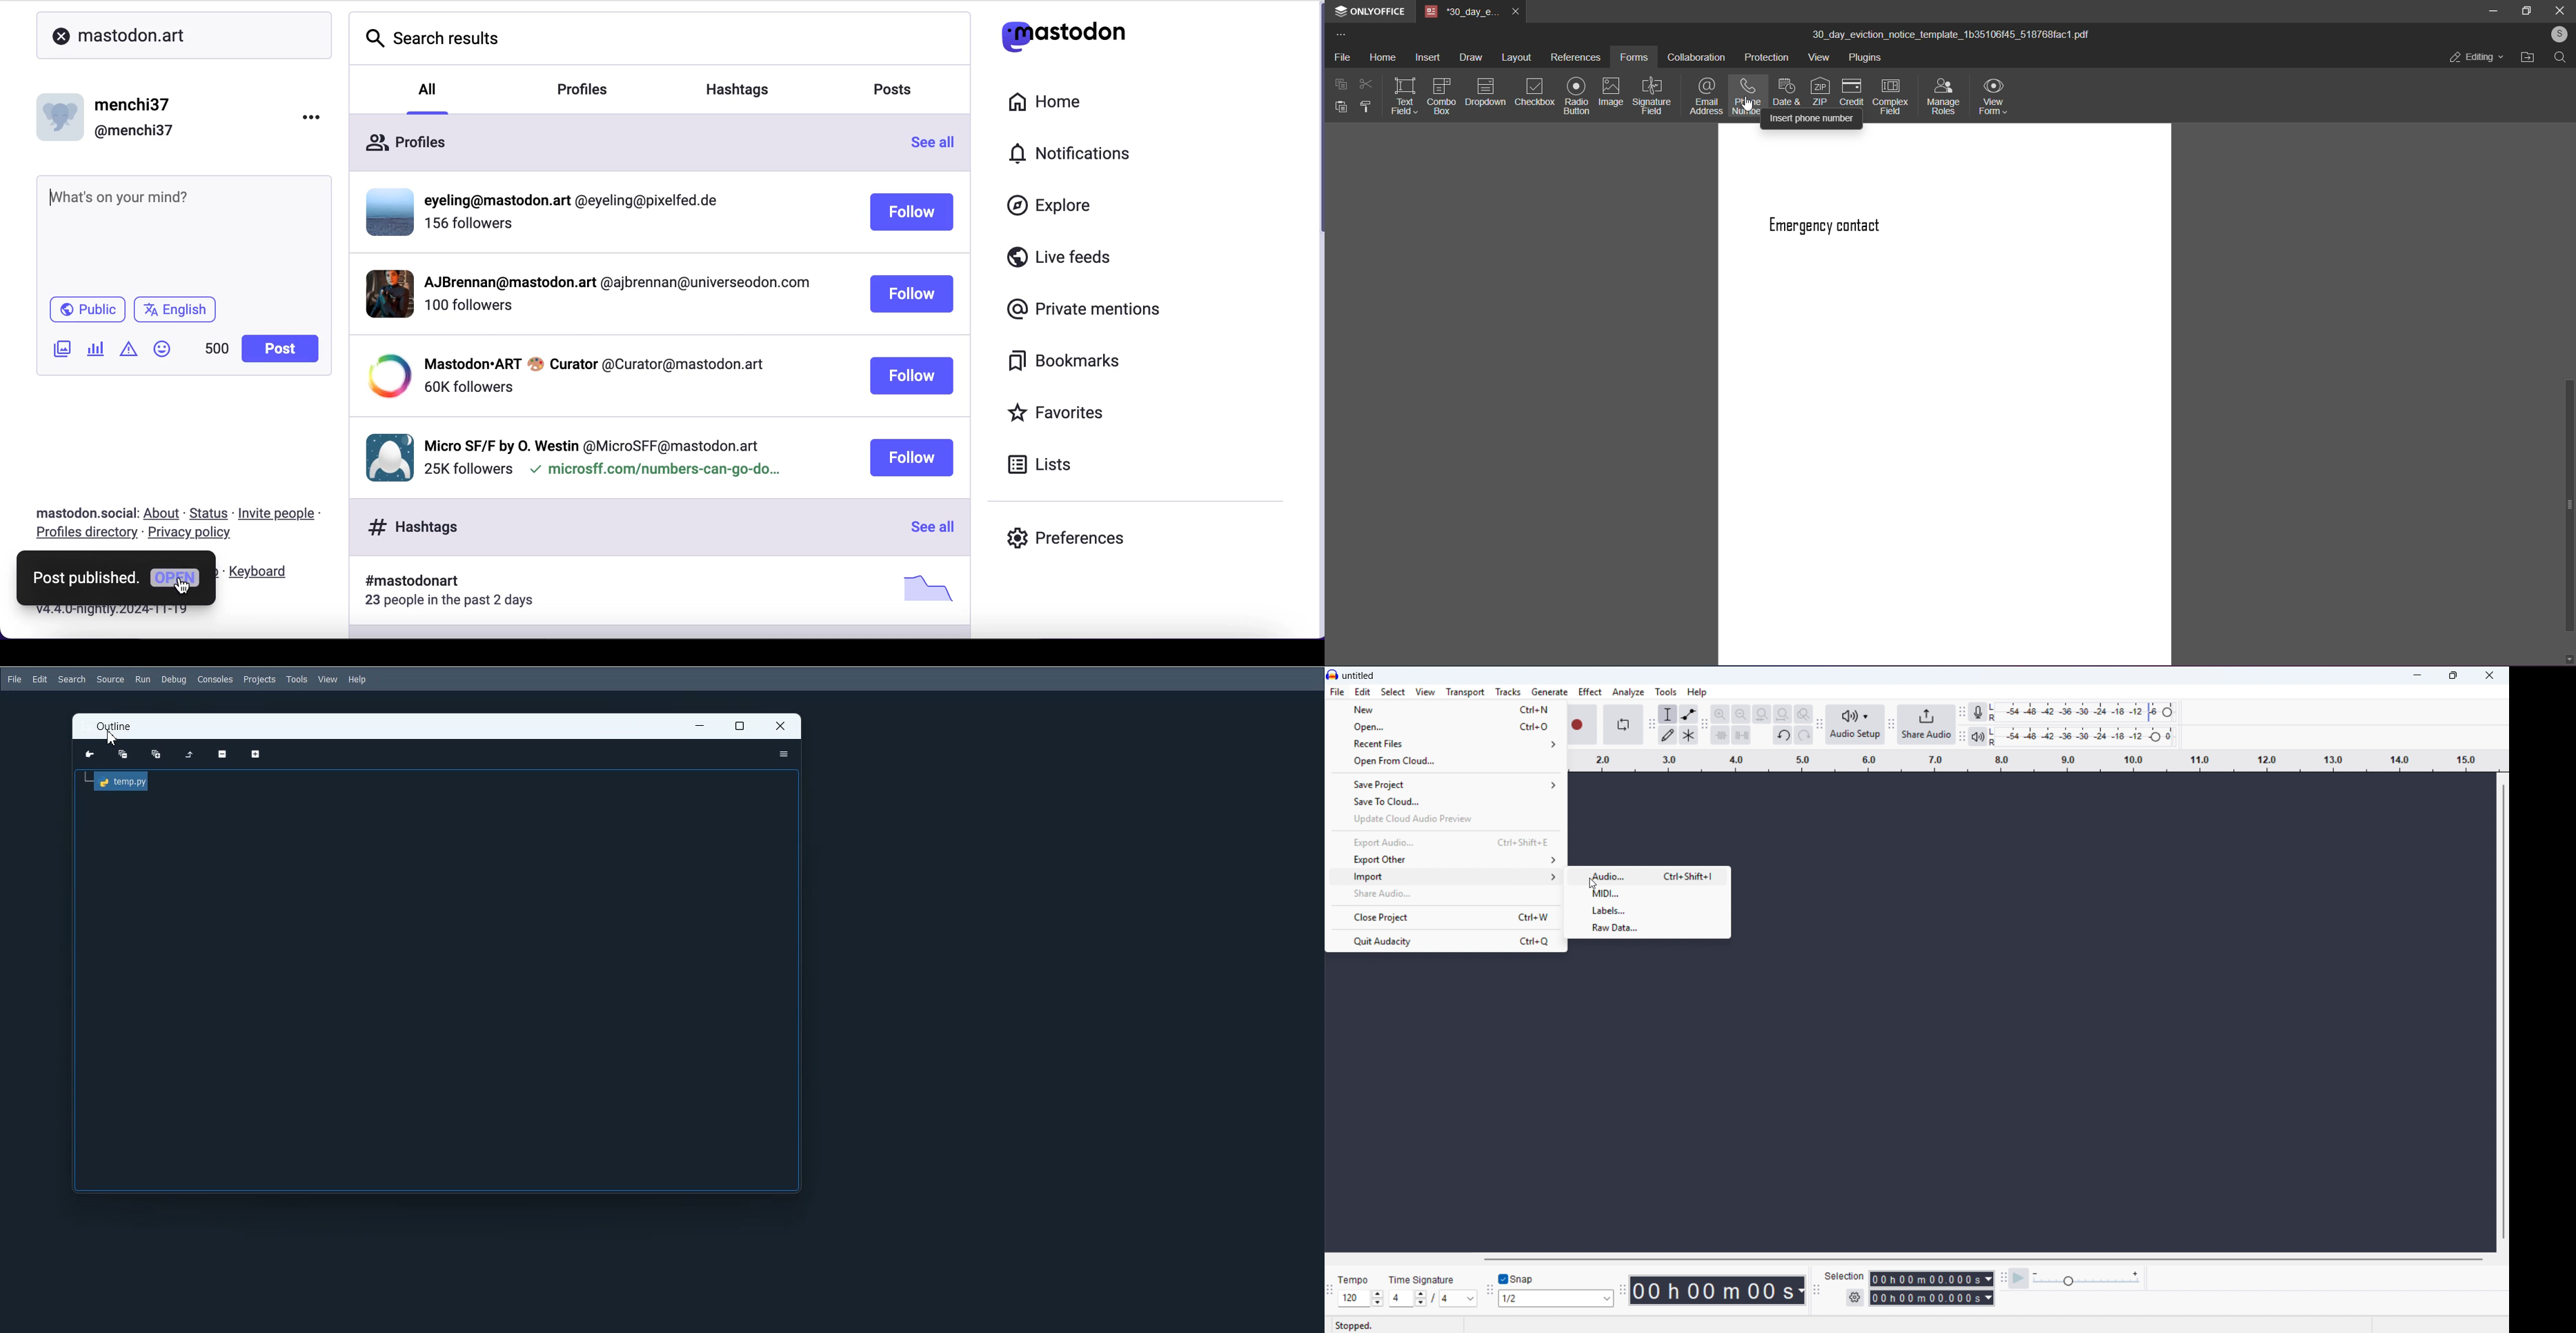 This screenshot has width=2576, height=1344. Describe the element at coordinates (2494, 10) in the screenshot. I see `minimize` at that location.